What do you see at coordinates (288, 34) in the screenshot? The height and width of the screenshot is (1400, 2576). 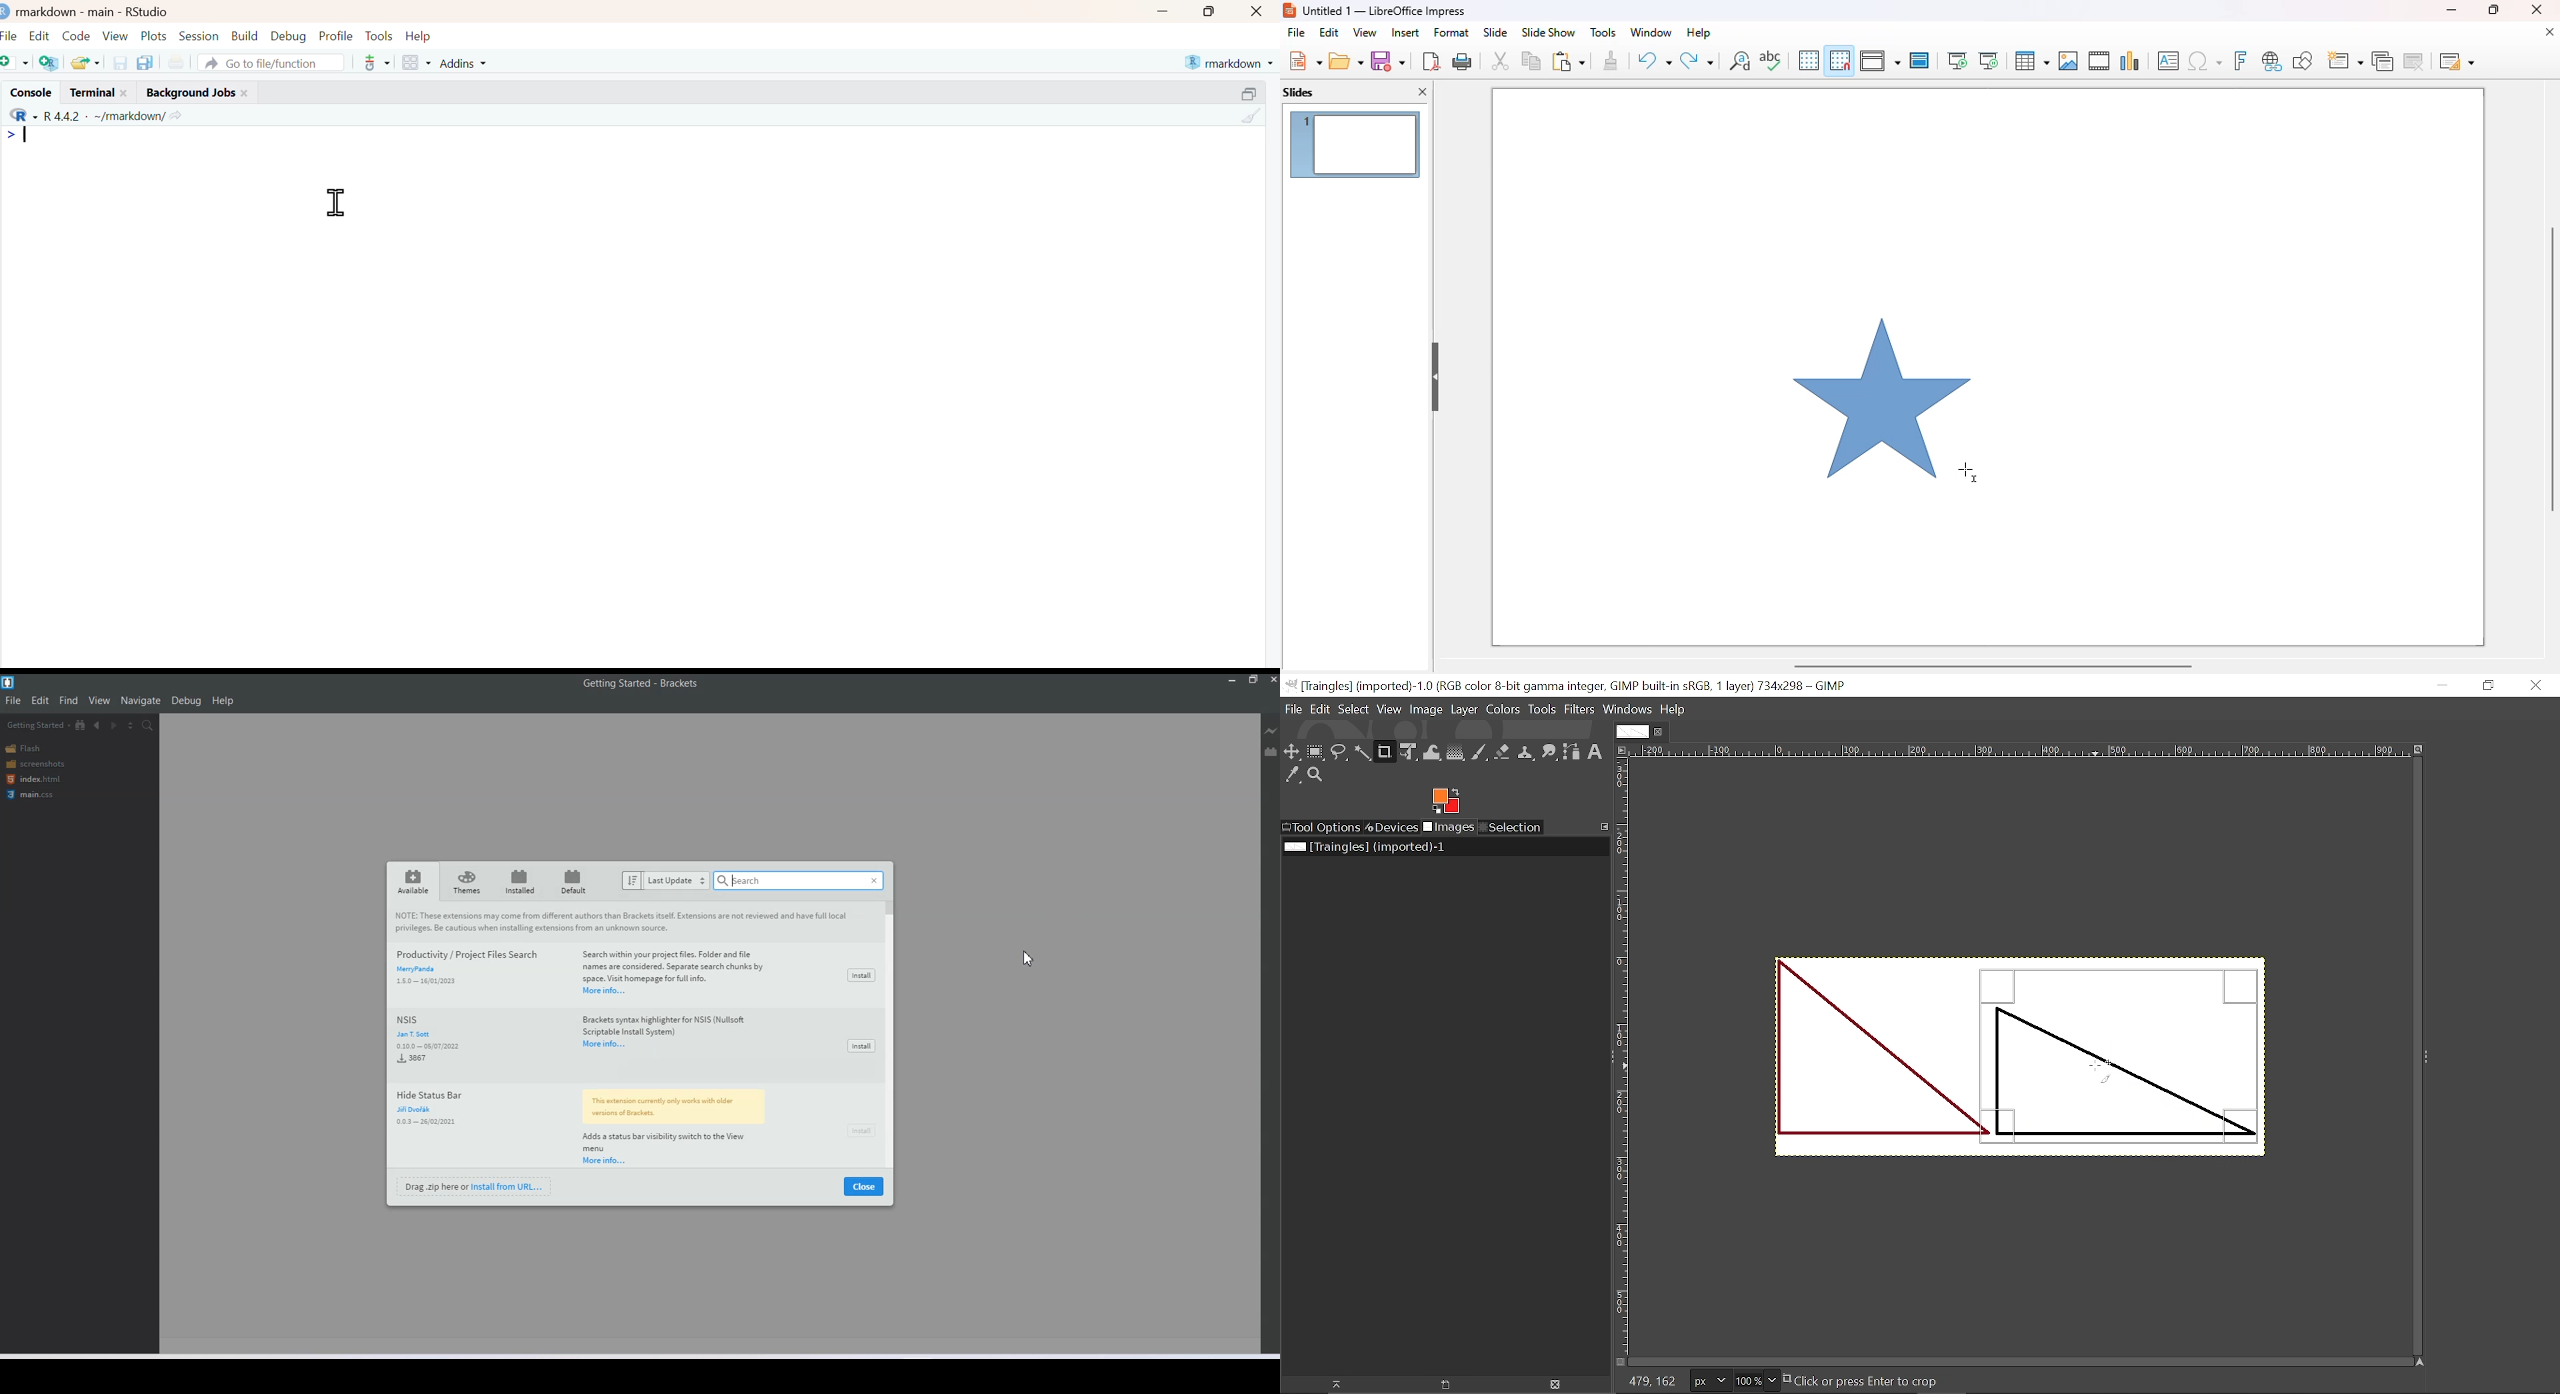 I see `Debug` at bounding box center [288, 34].